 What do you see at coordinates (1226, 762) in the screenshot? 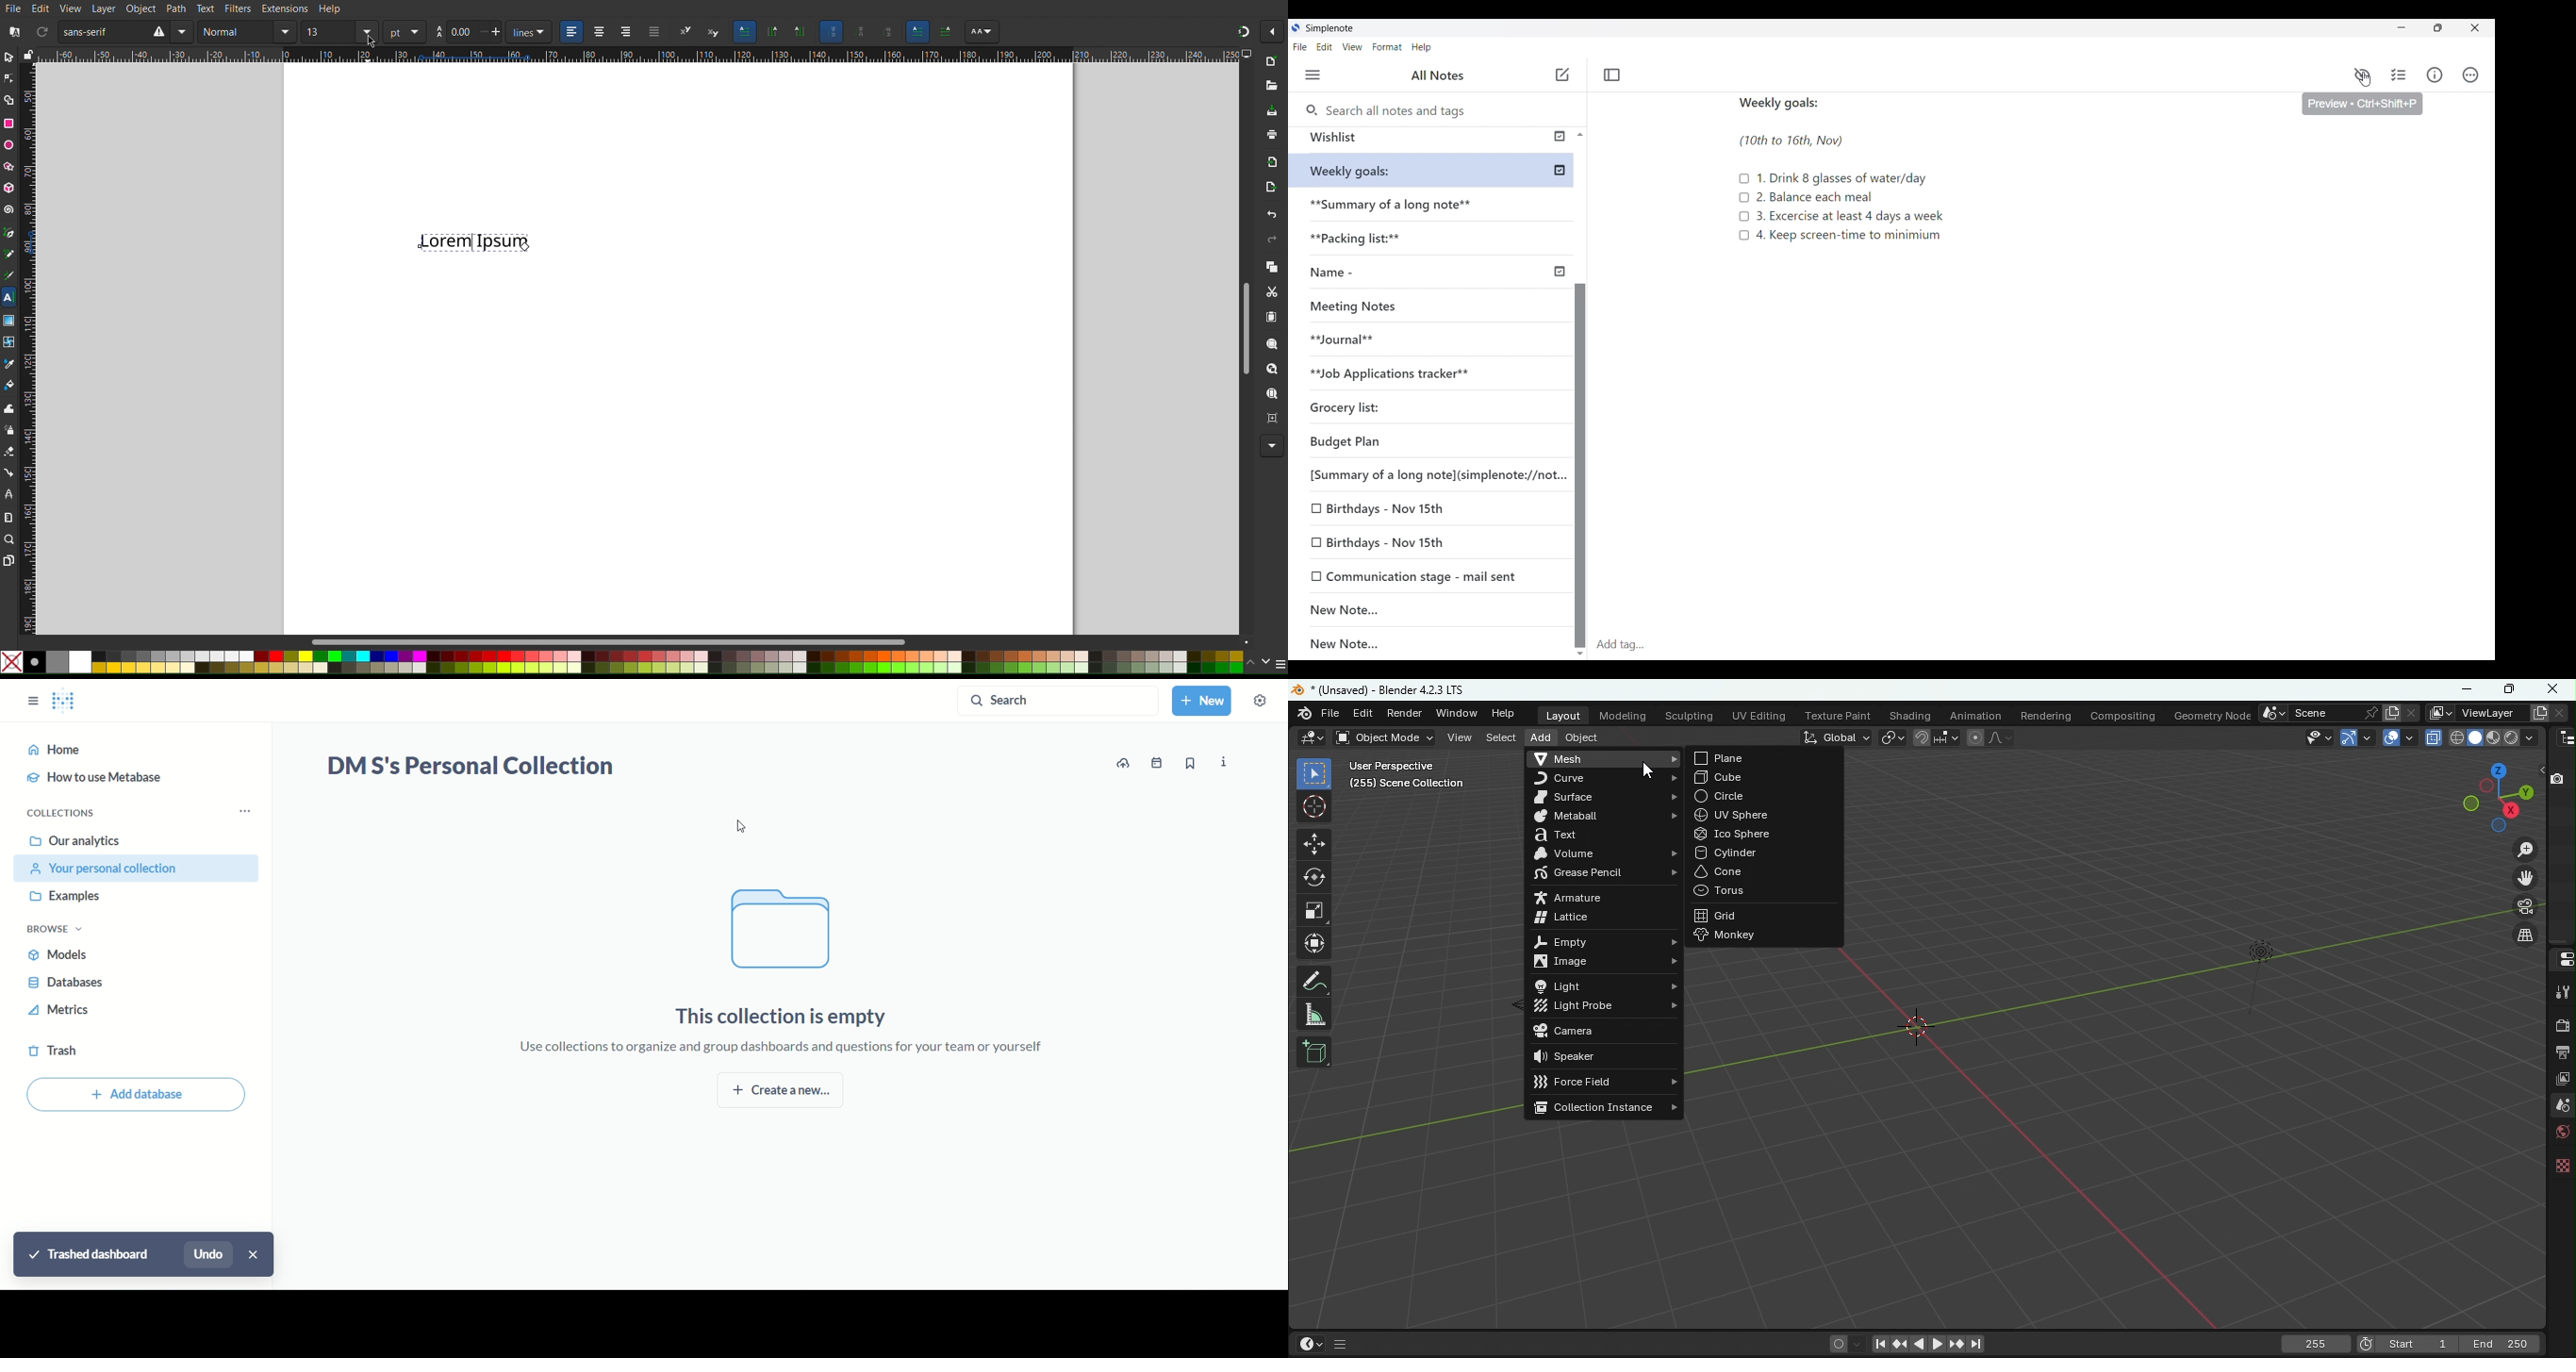
I see `information` at bounding box center [1226, 762].